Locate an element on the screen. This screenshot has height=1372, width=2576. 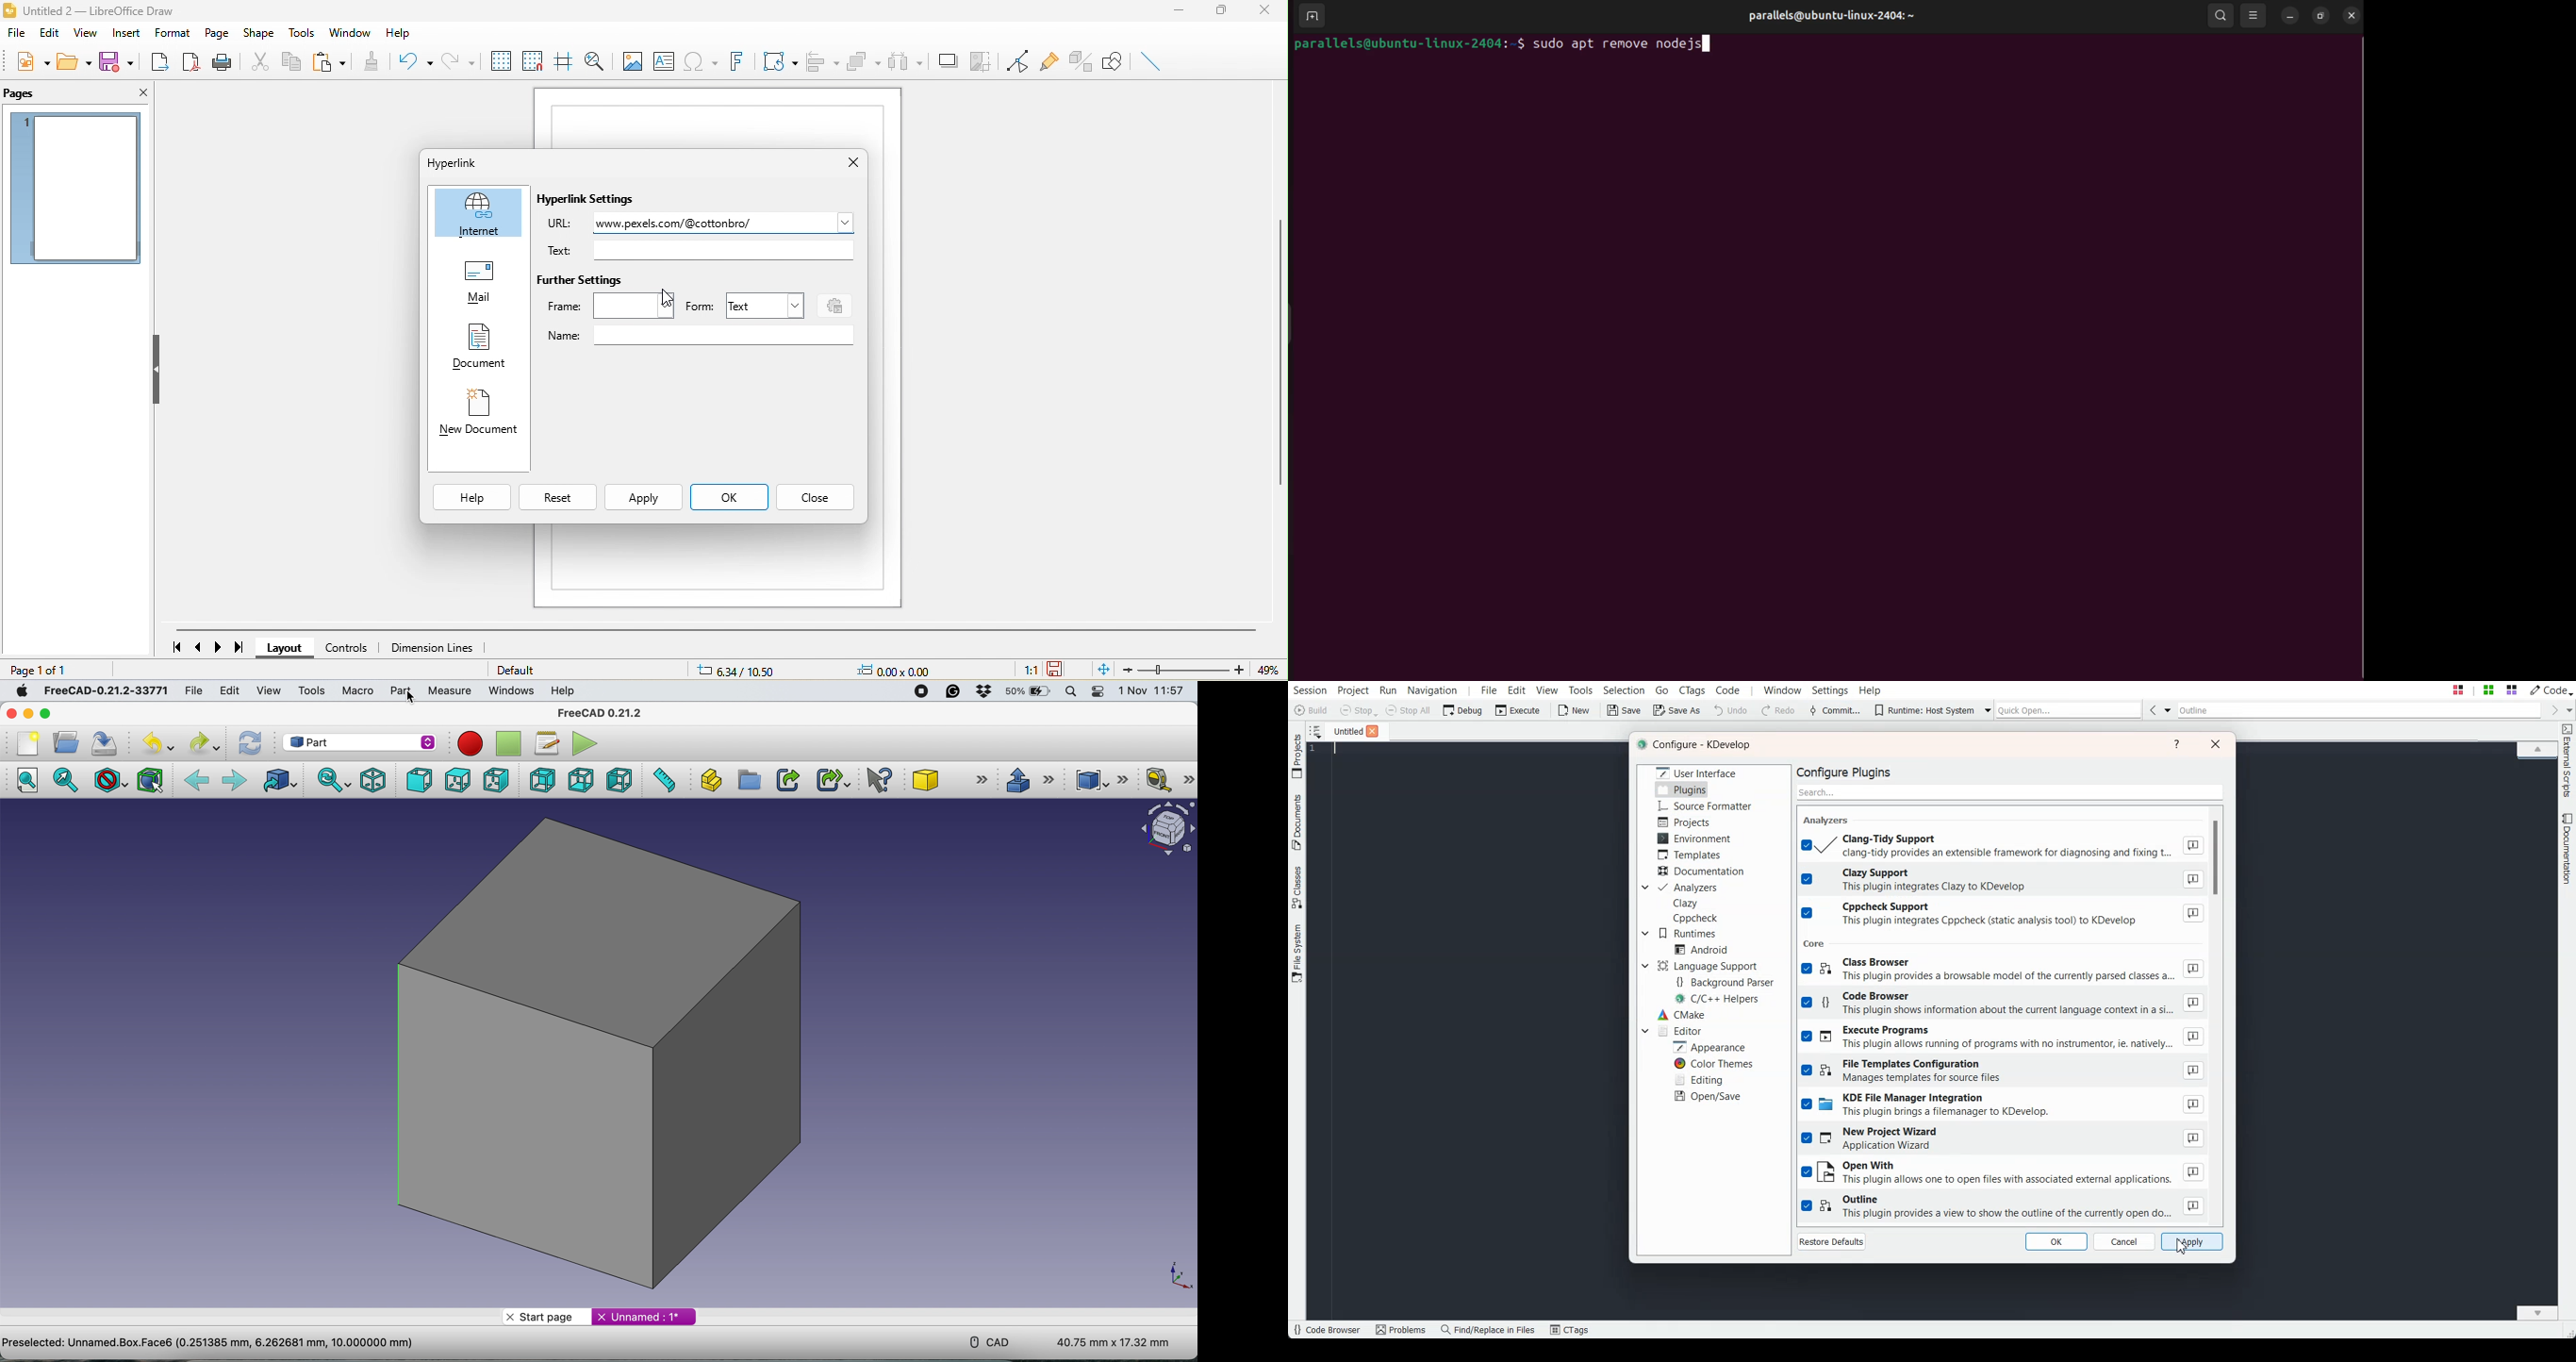
hide is located at coordinates (157, 368).